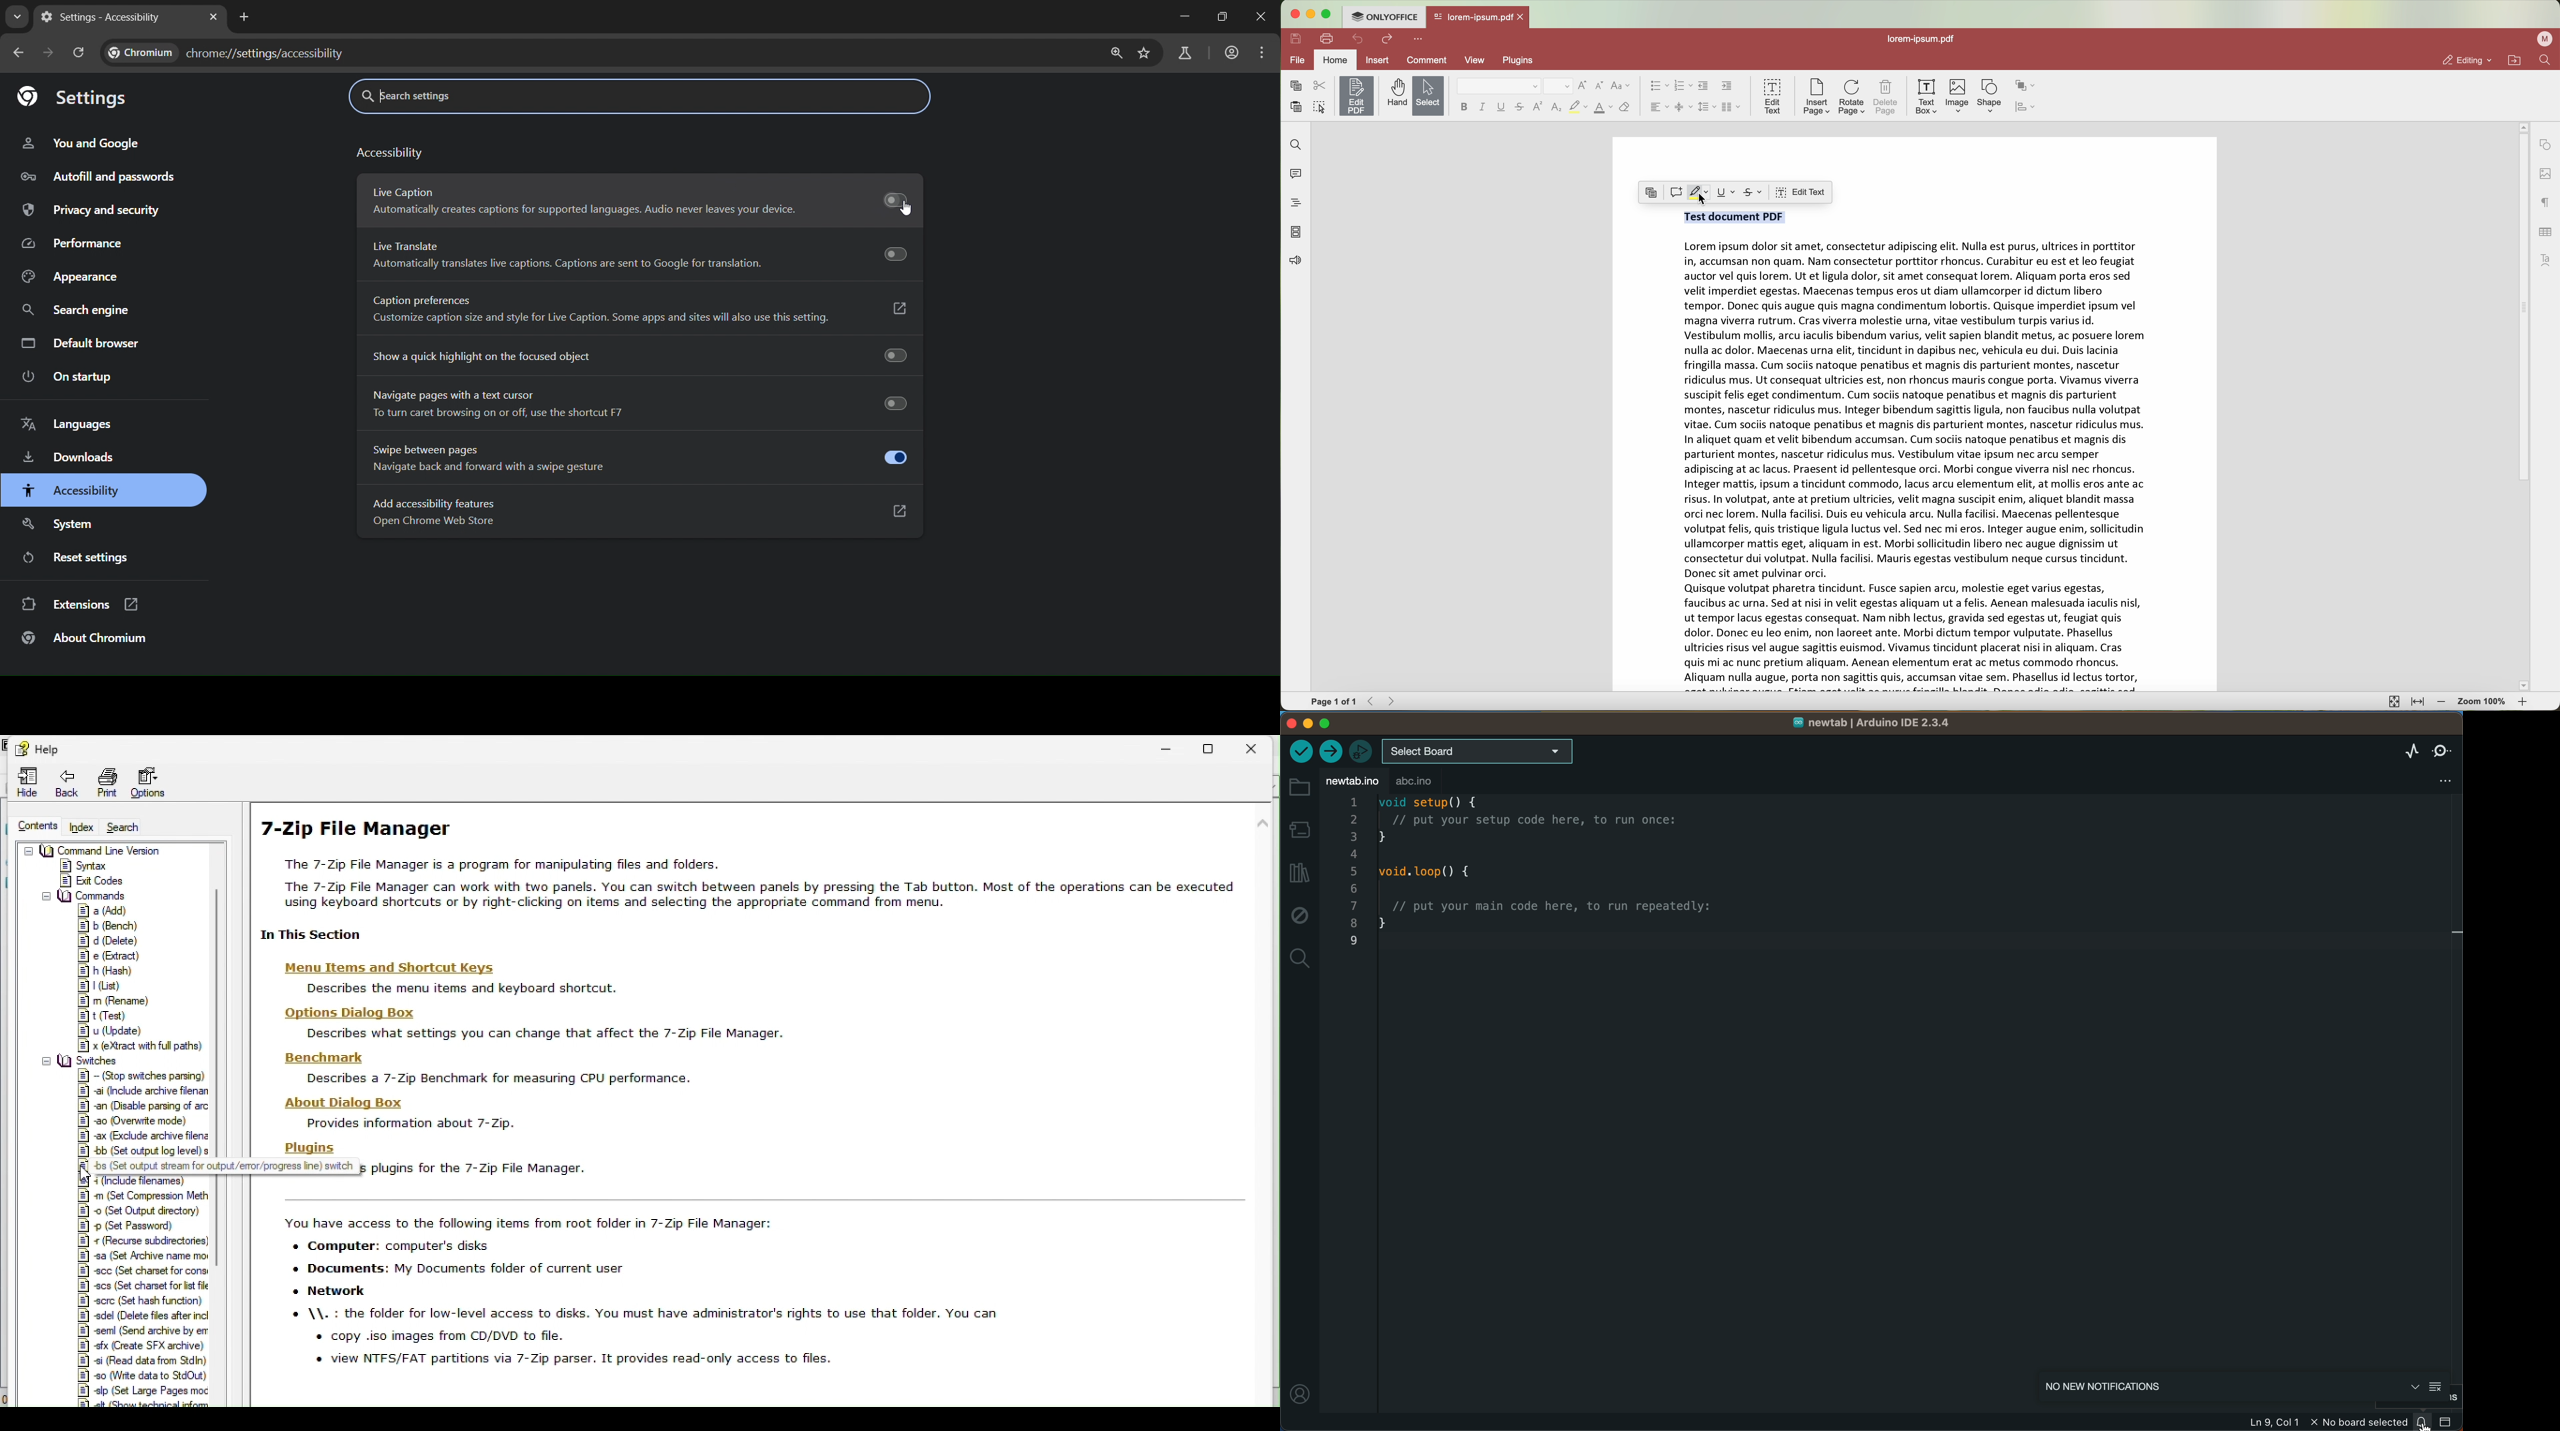 The image size is (2576, 1456). What do you see at coordinates (134, 971) in the screenshot?
I see `Commands` at bounding box center [134, 971].